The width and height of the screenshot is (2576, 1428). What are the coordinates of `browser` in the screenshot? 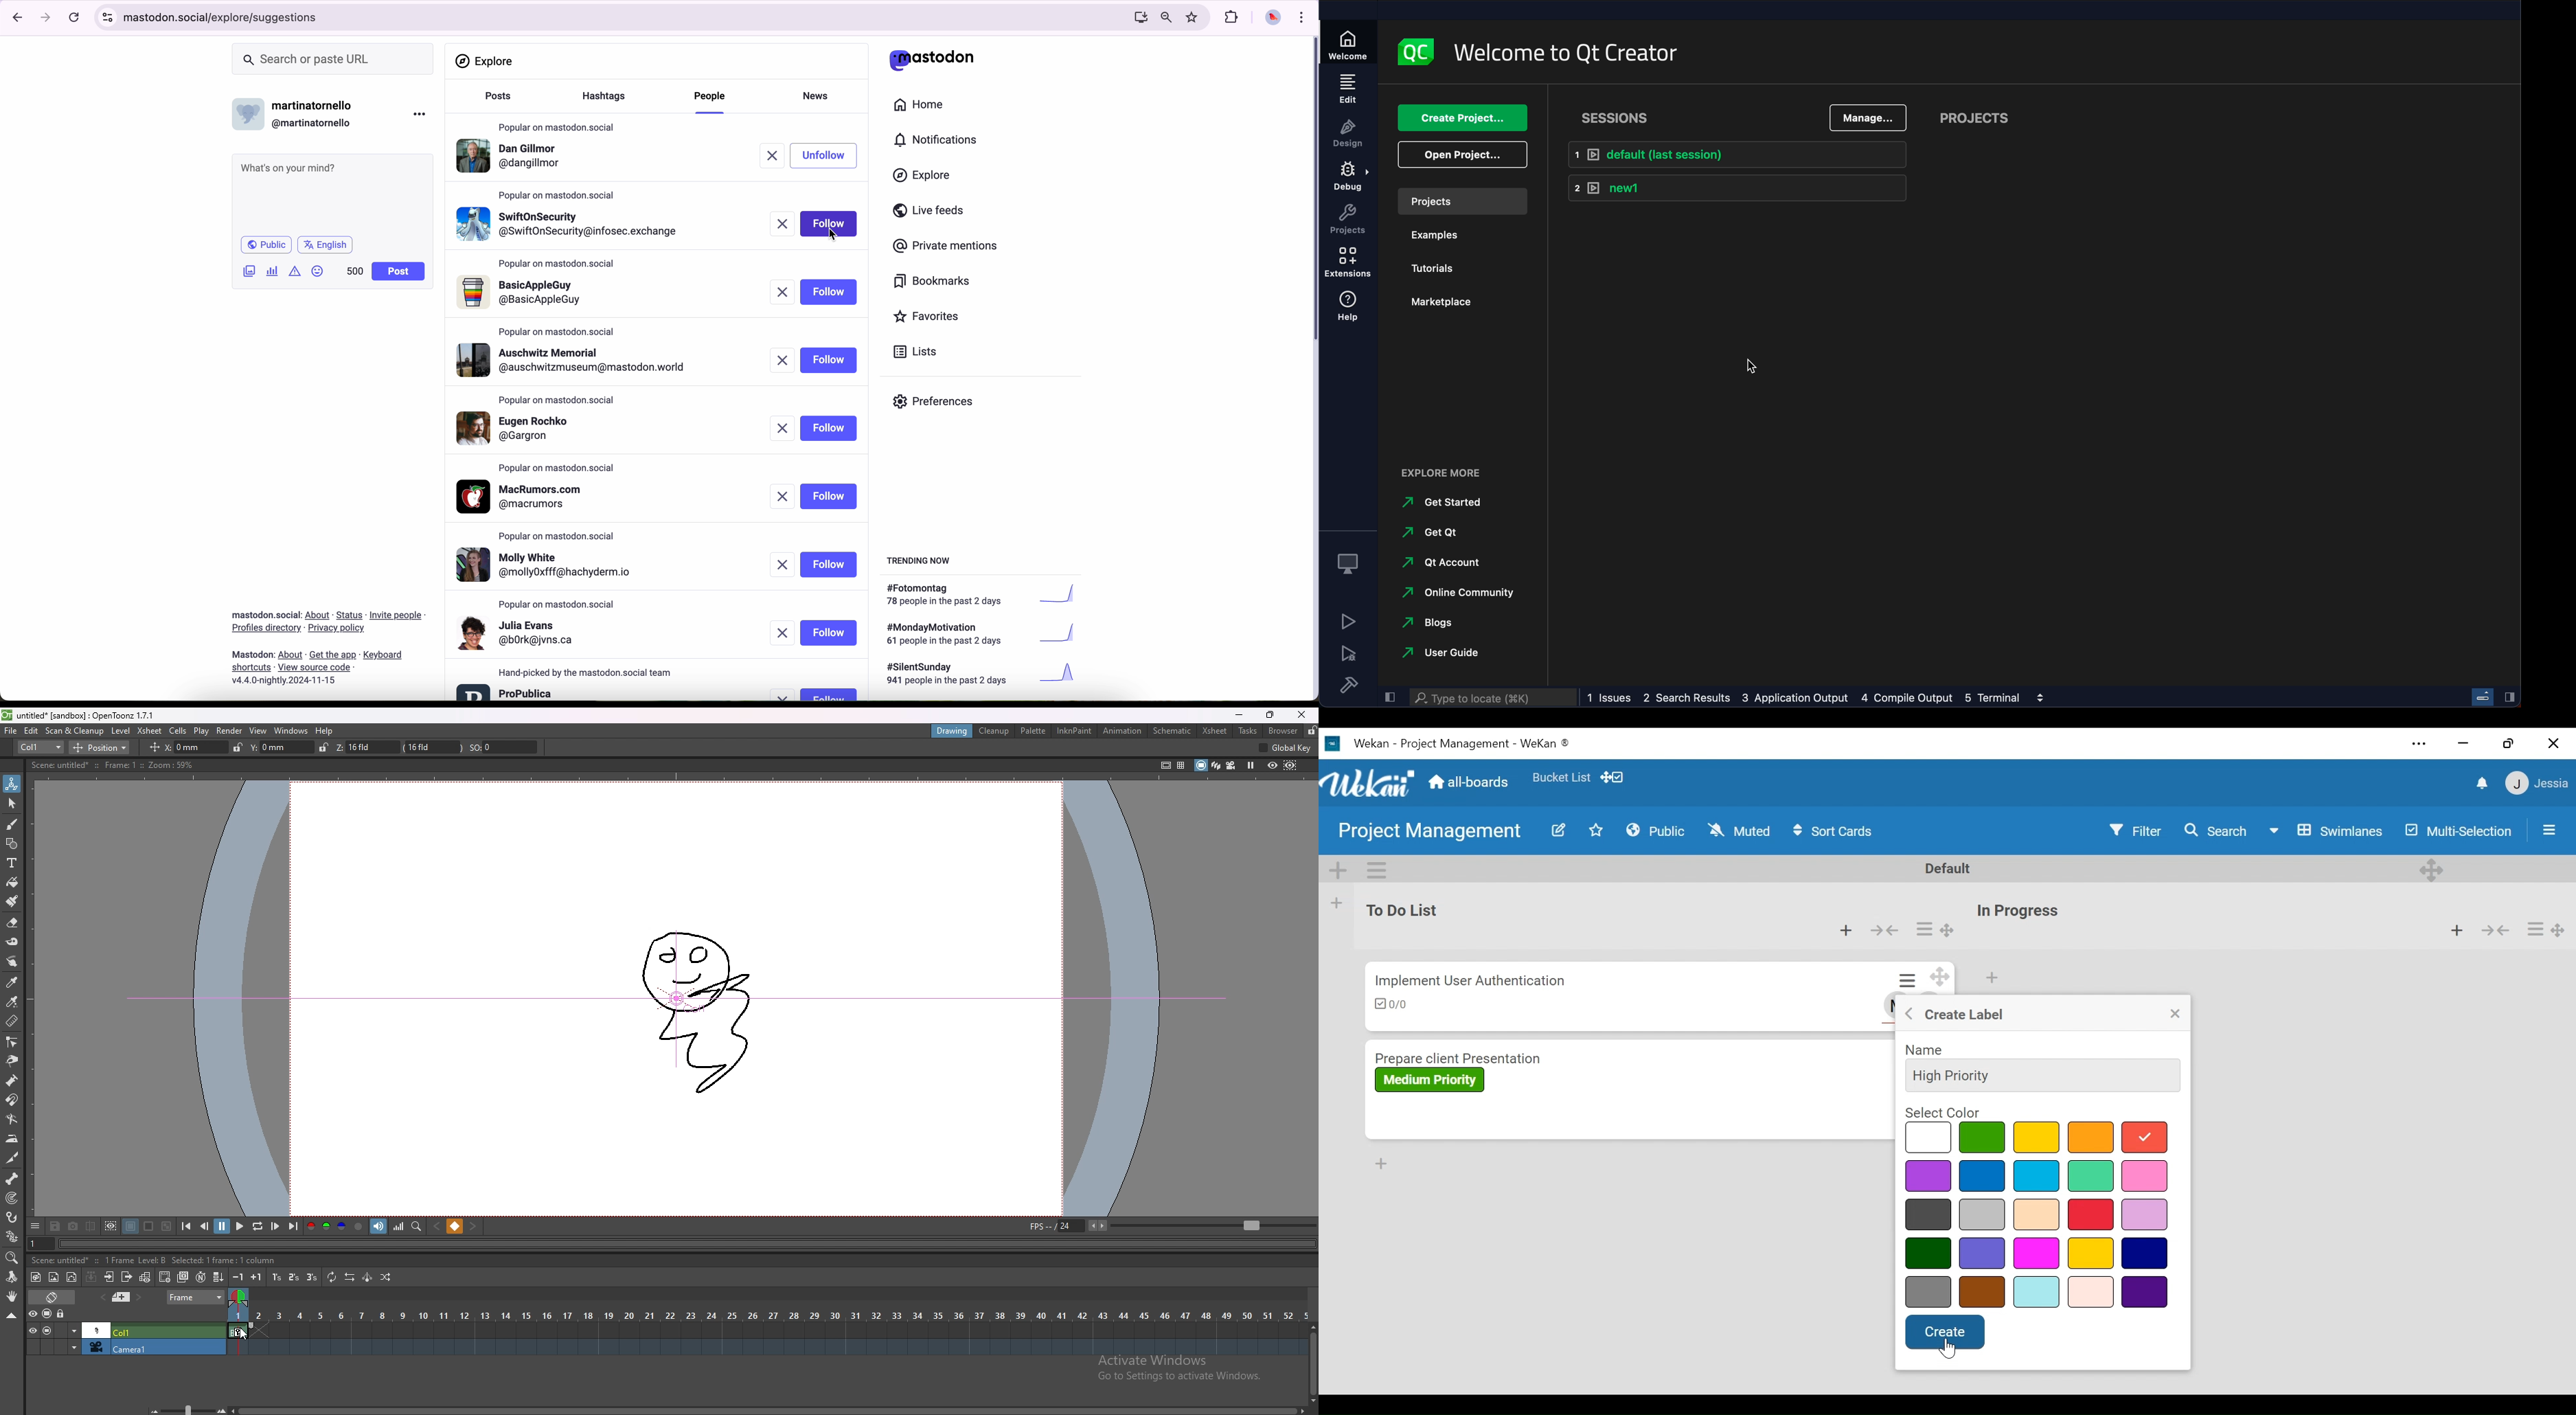 It's located at (1282, 730).